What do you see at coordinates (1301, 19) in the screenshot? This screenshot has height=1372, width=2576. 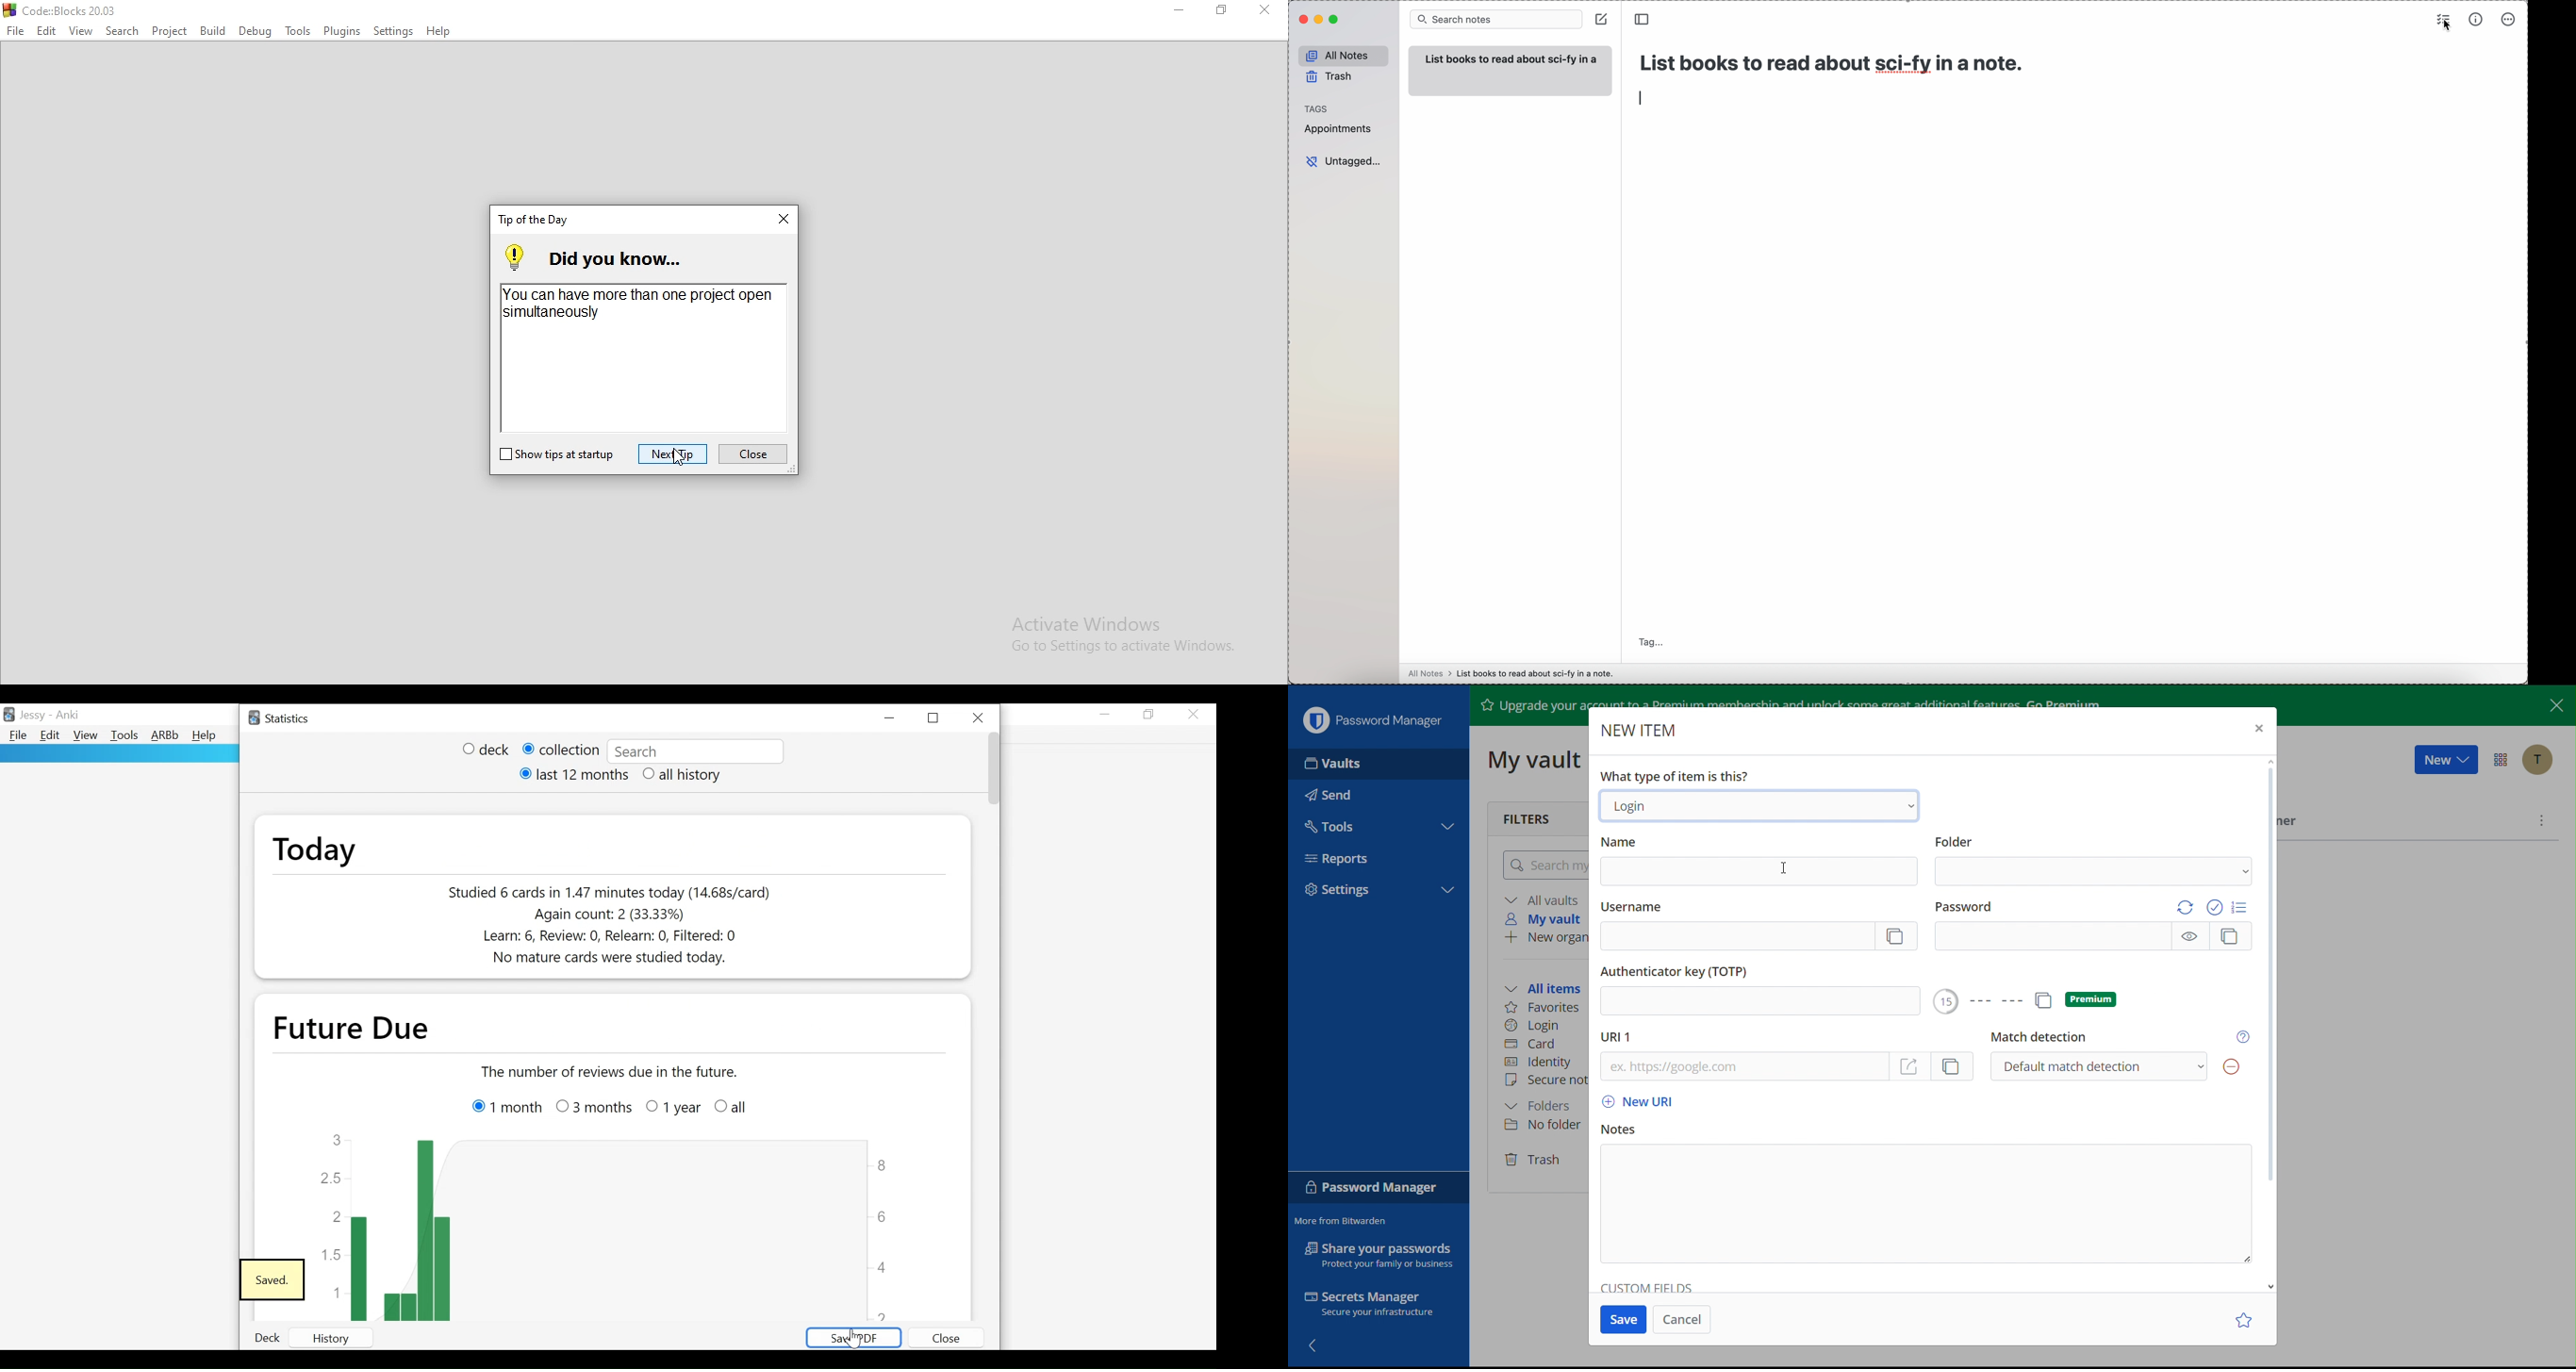 I see `close Simplenote` at bounding box center [1301, 19].